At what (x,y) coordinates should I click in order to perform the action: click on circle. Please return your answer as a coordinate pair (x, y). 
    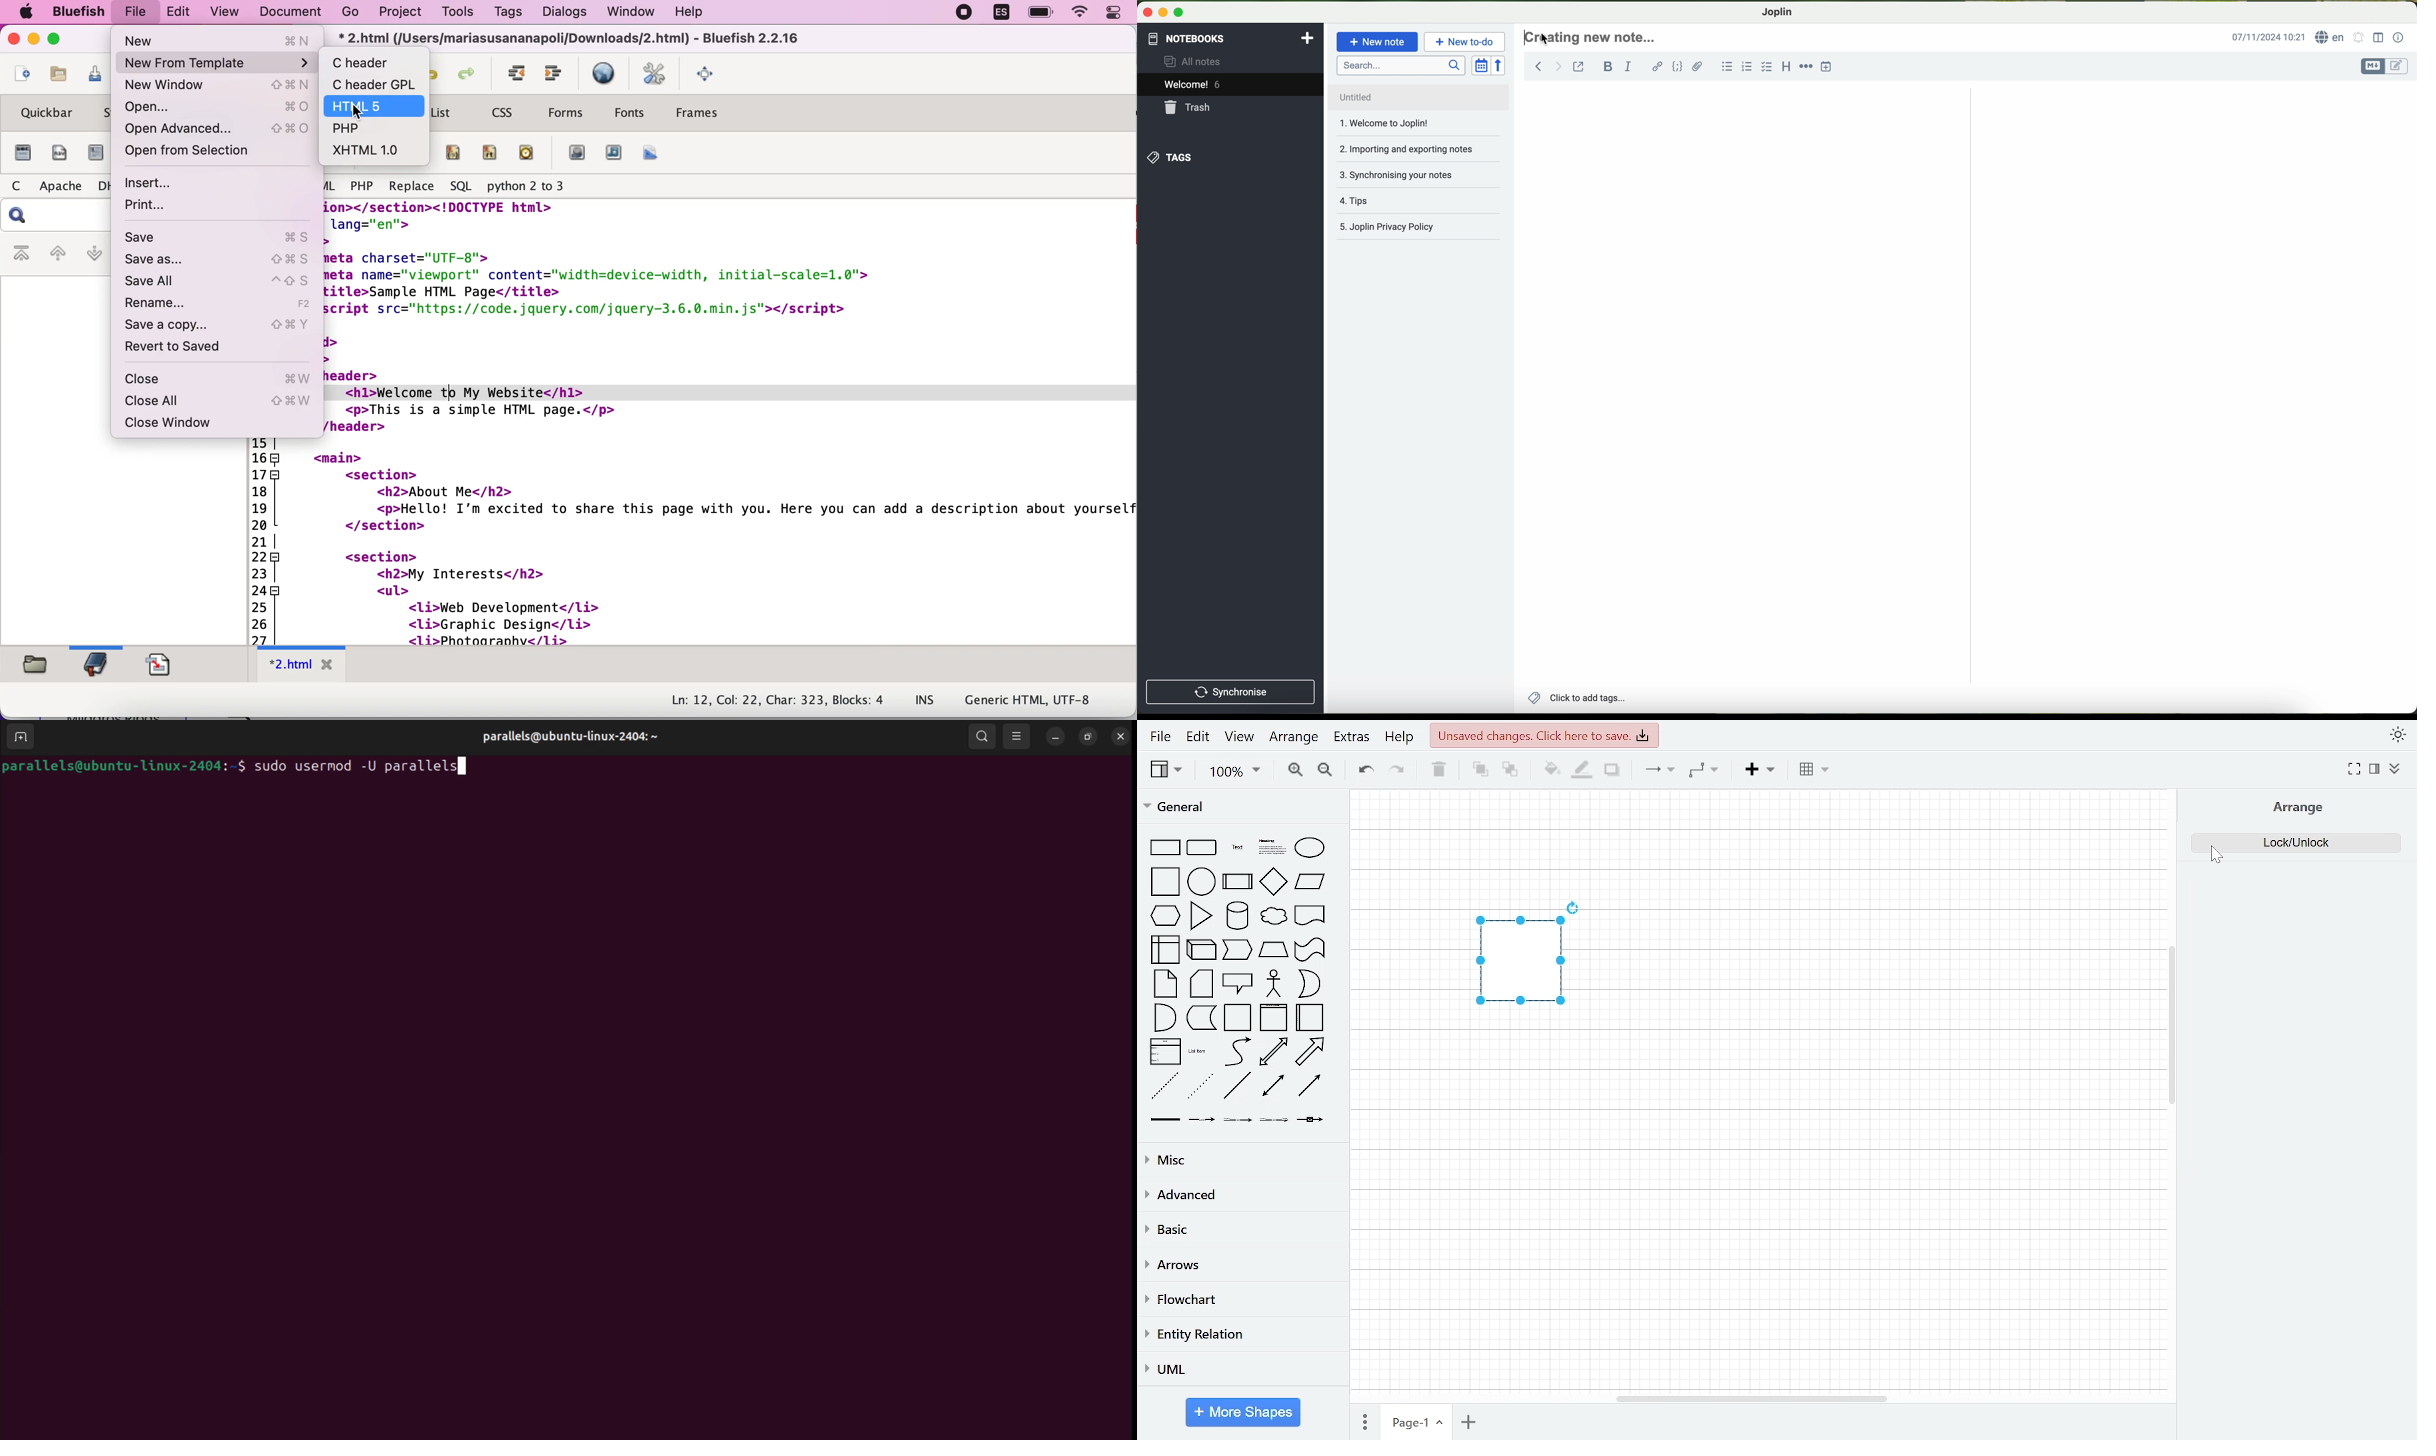
    Looking at the image, I should click on (1203, 881).